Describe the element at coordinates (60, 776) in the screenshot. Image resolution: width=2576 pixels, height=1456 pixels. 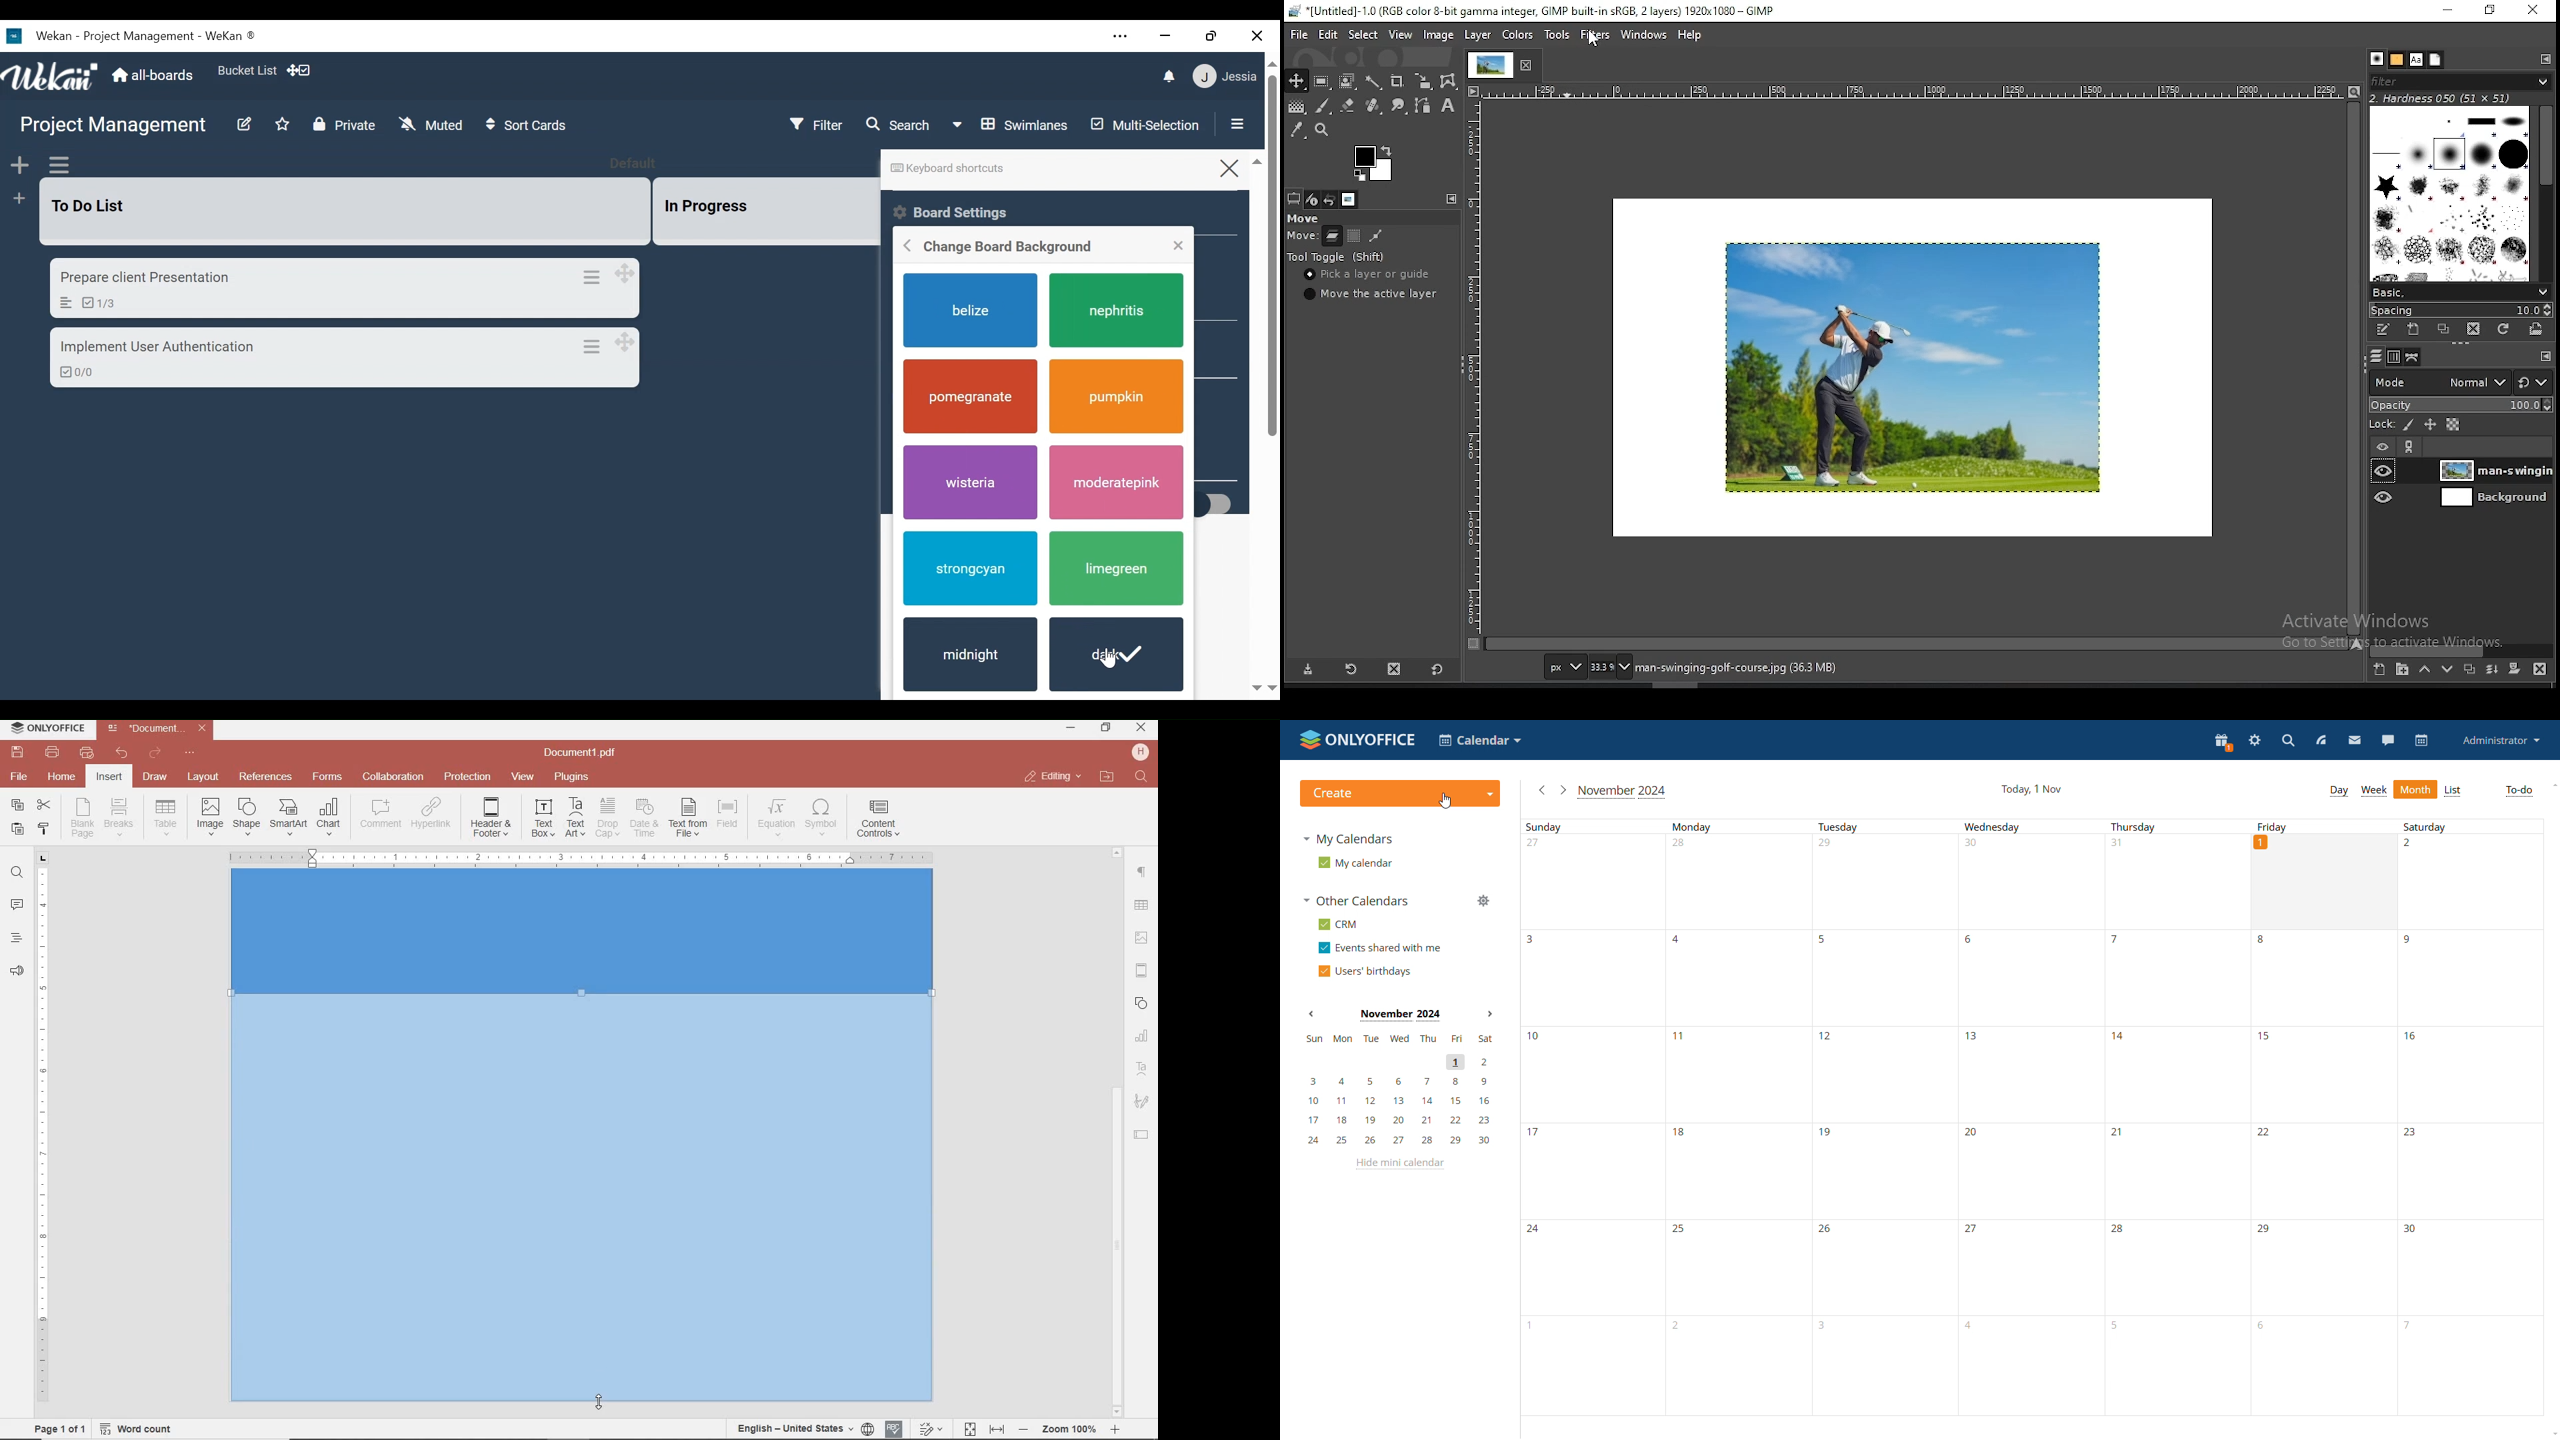
I see `home` at that location.